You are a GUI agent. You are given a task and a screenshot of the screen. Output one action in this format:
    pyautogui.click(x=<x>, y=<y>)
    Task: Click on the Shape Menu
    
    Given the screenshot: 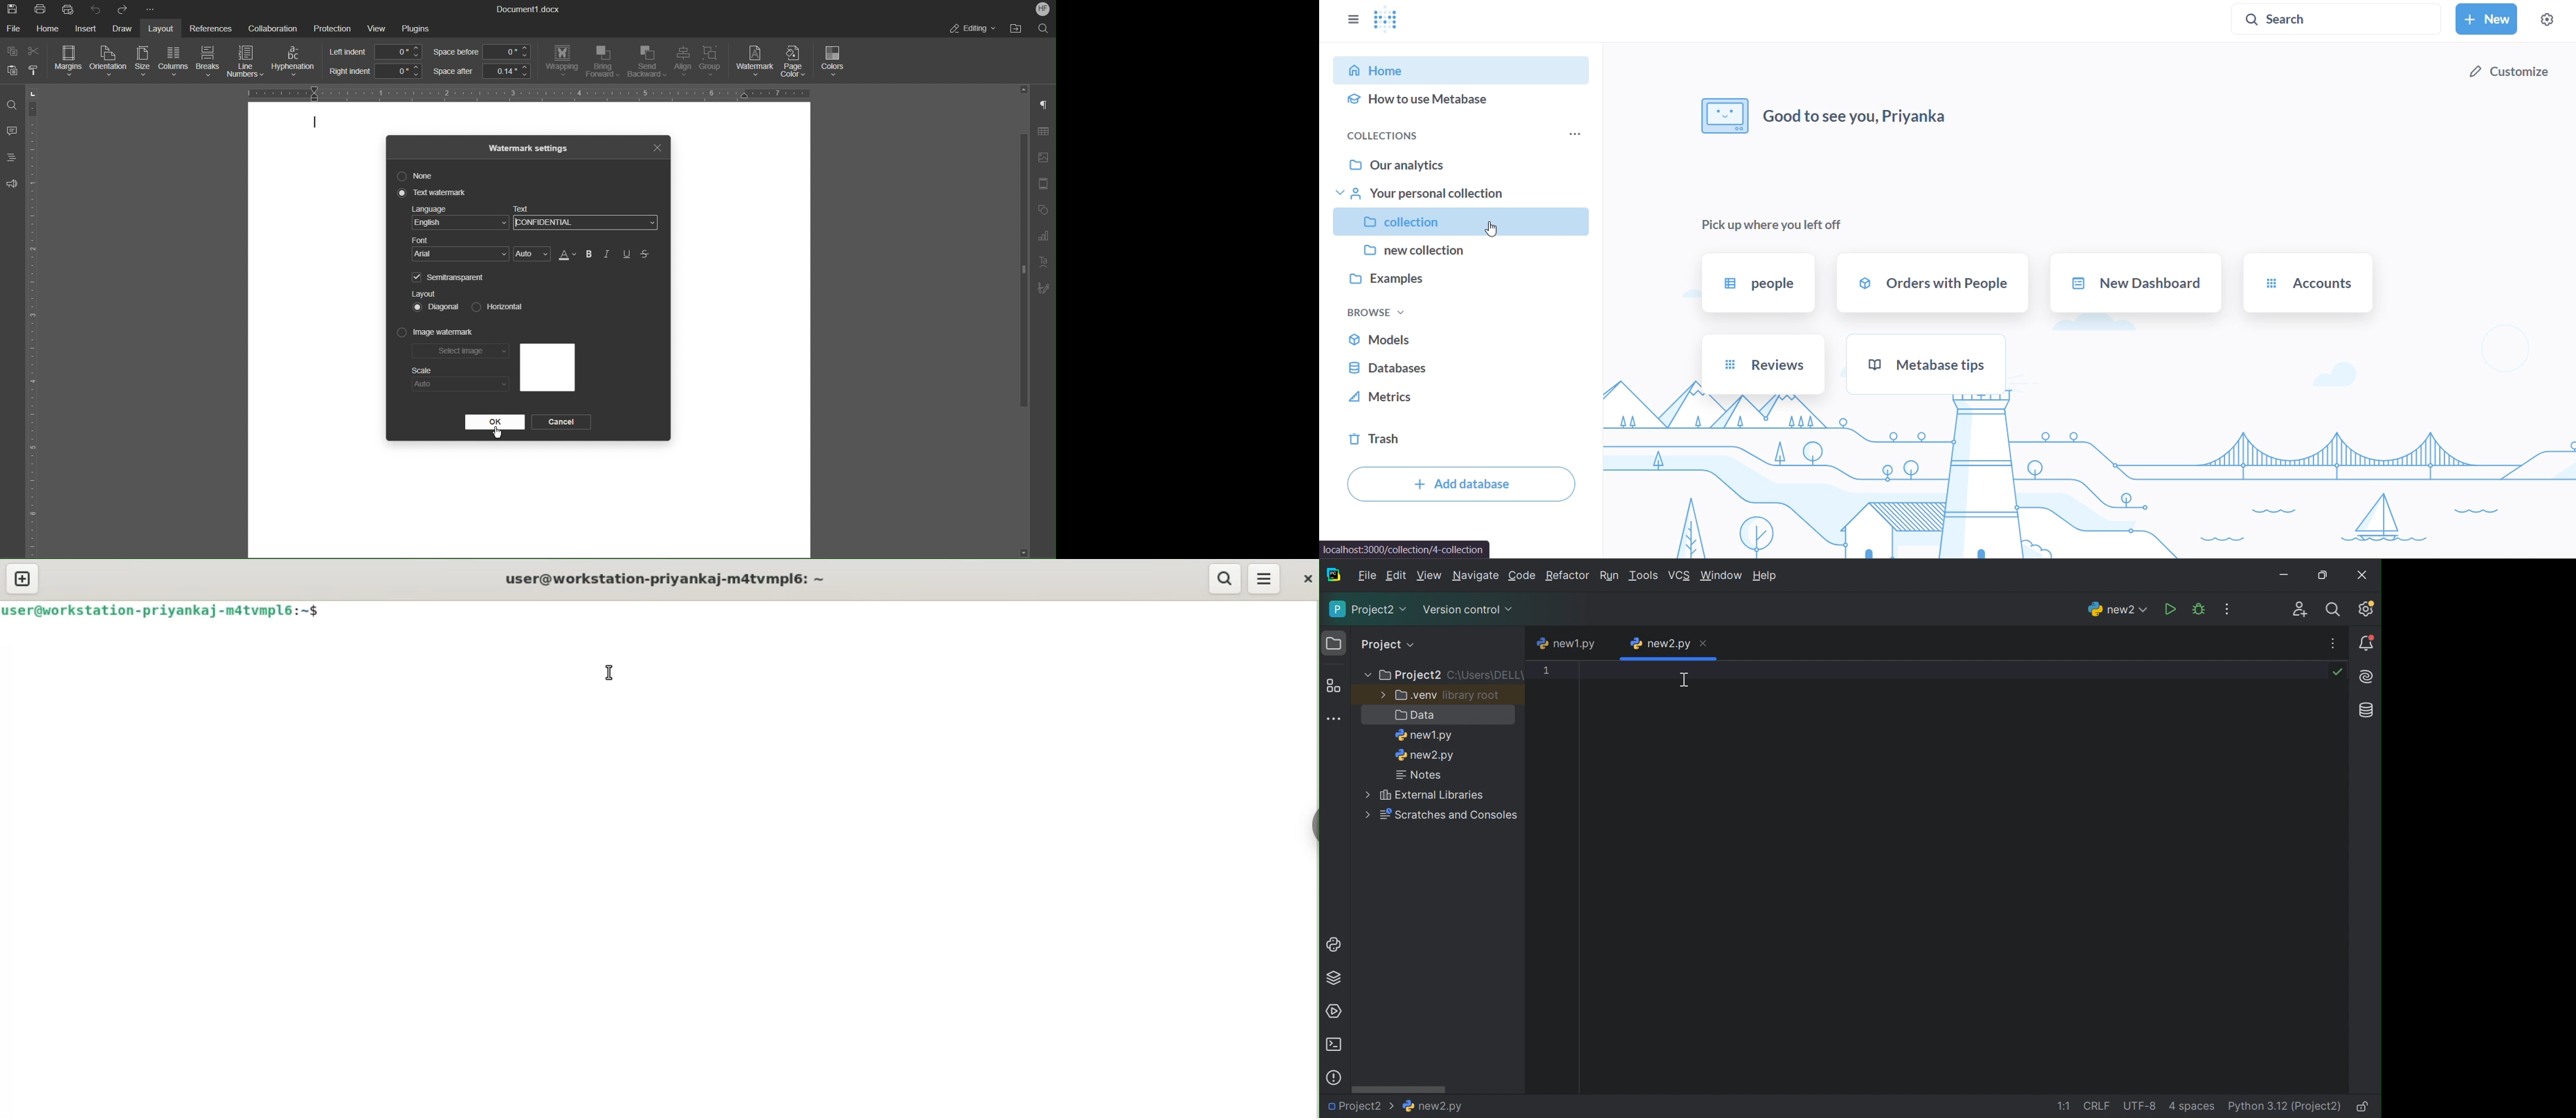 What is the action you would take?
    pyautogui.click(x=1042, y=211)
    